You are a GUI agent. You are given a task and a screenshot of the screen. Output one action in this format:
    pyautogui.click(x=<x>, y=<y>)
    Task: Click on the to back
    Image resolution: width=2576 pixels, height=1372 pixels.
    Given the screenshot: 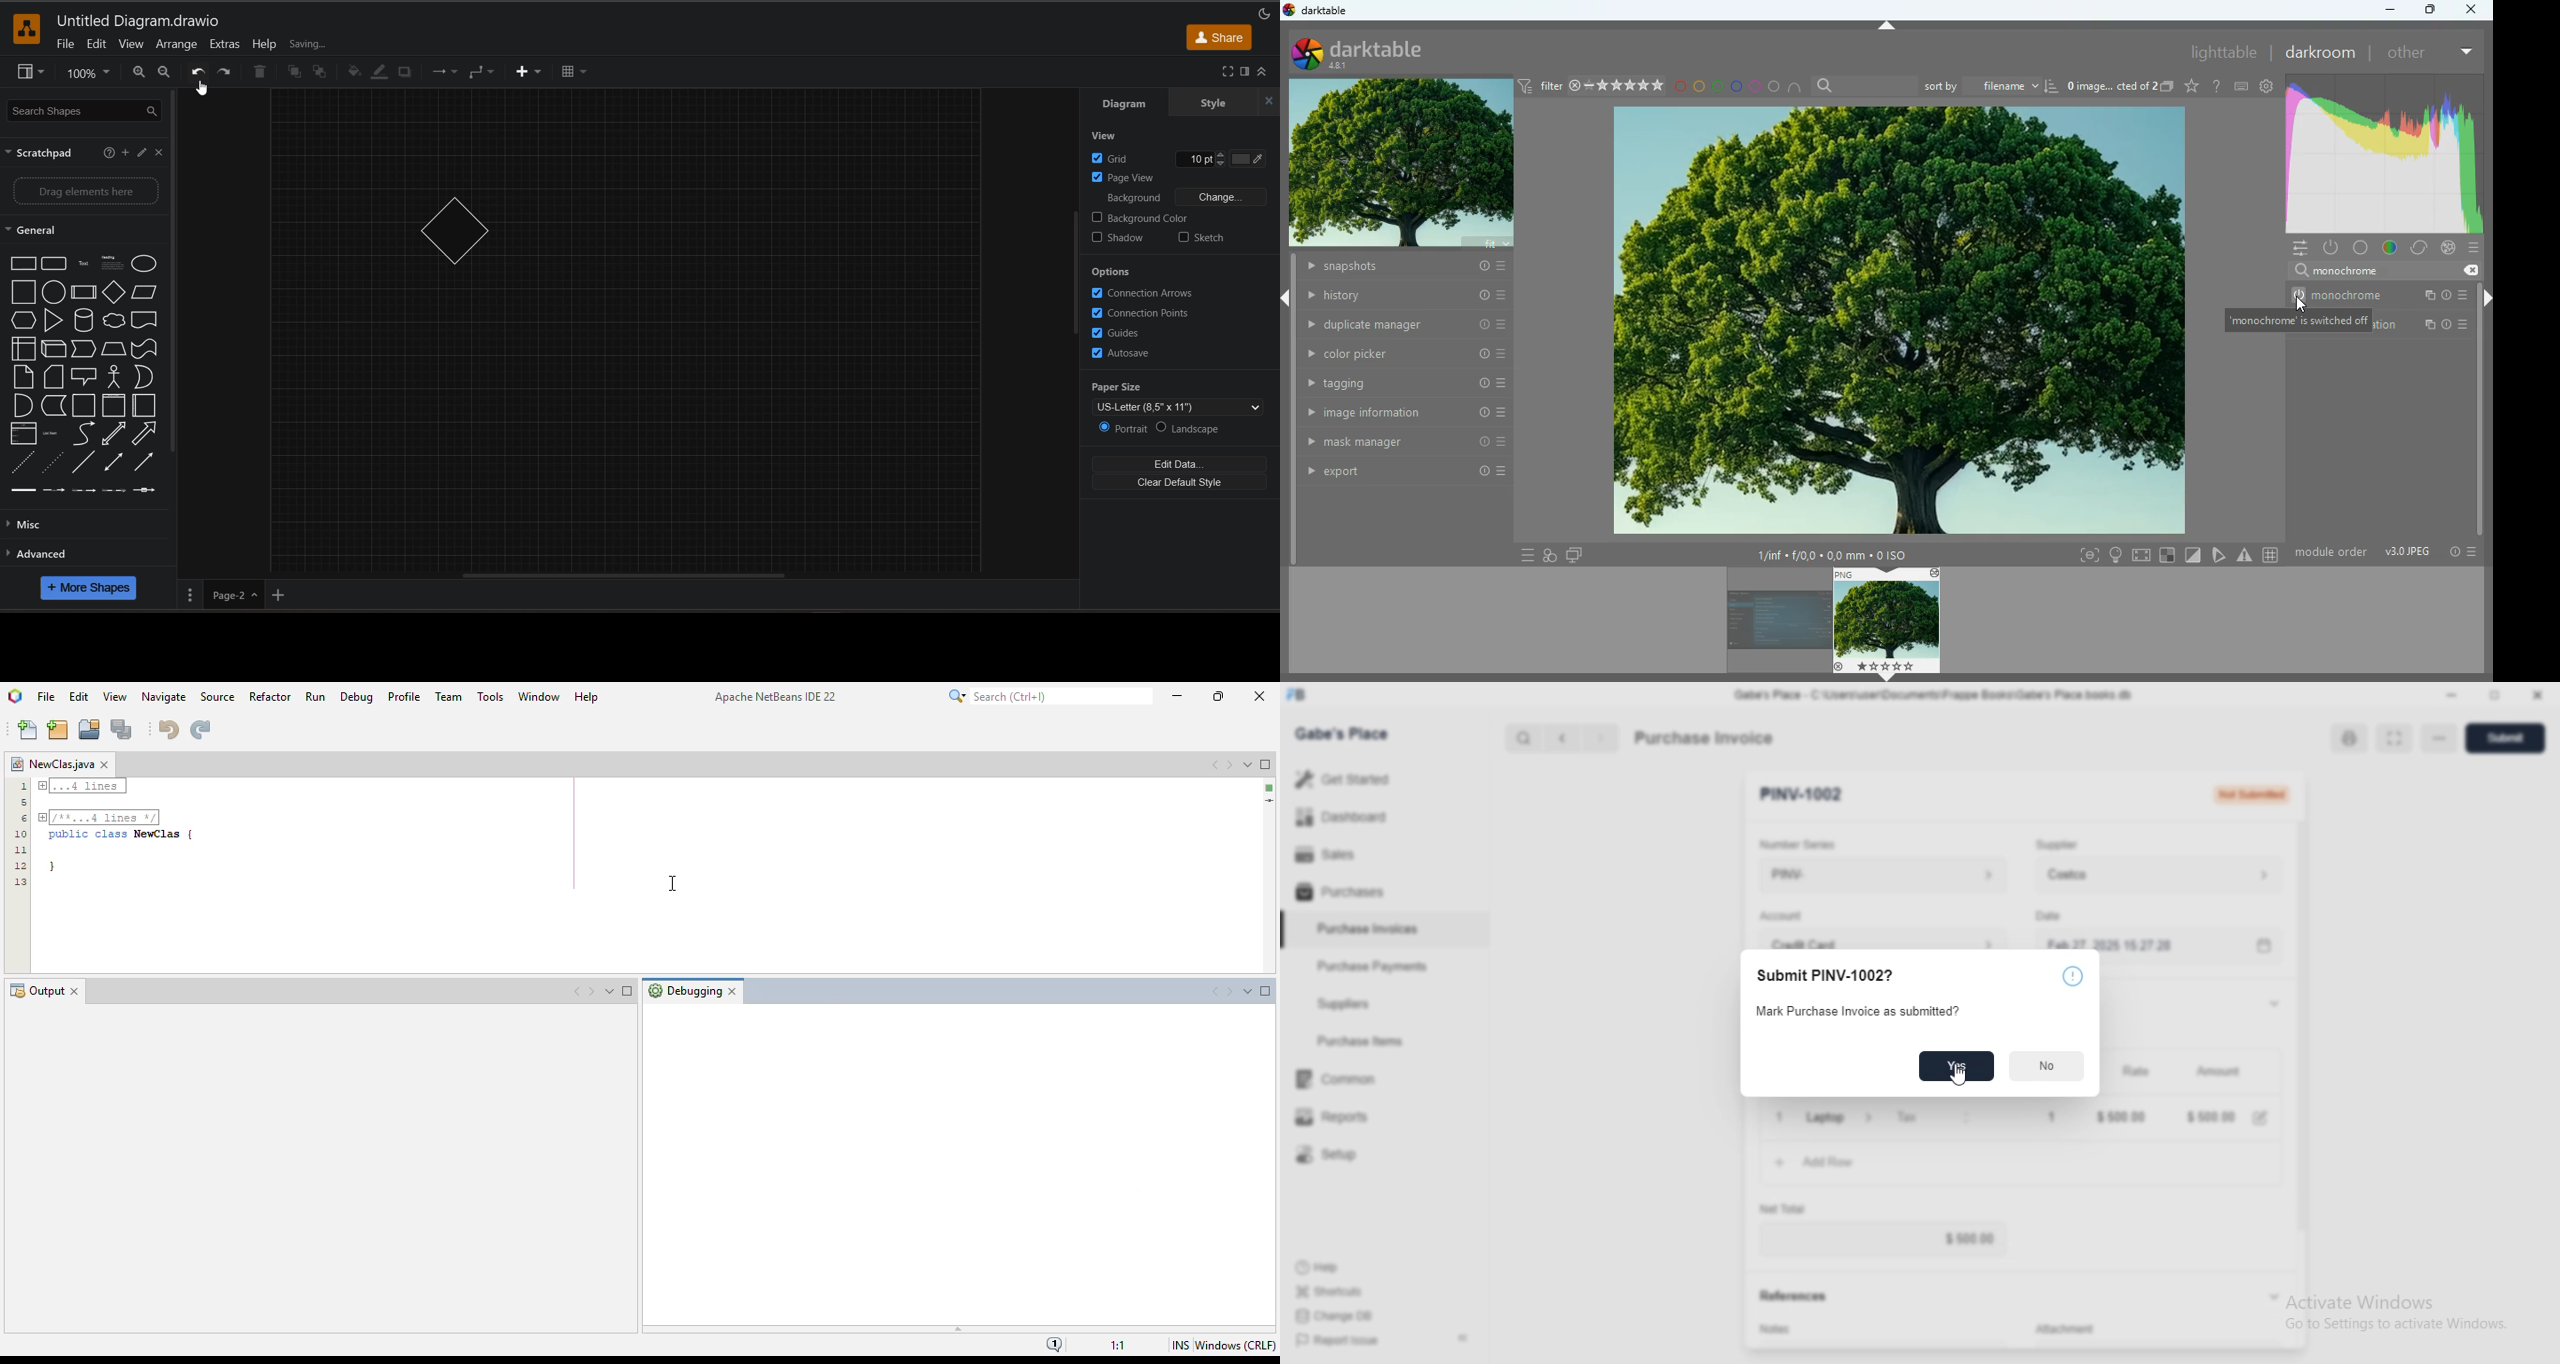 What is the action you would take?
    pyautogui.click(x=321, y=75)
    